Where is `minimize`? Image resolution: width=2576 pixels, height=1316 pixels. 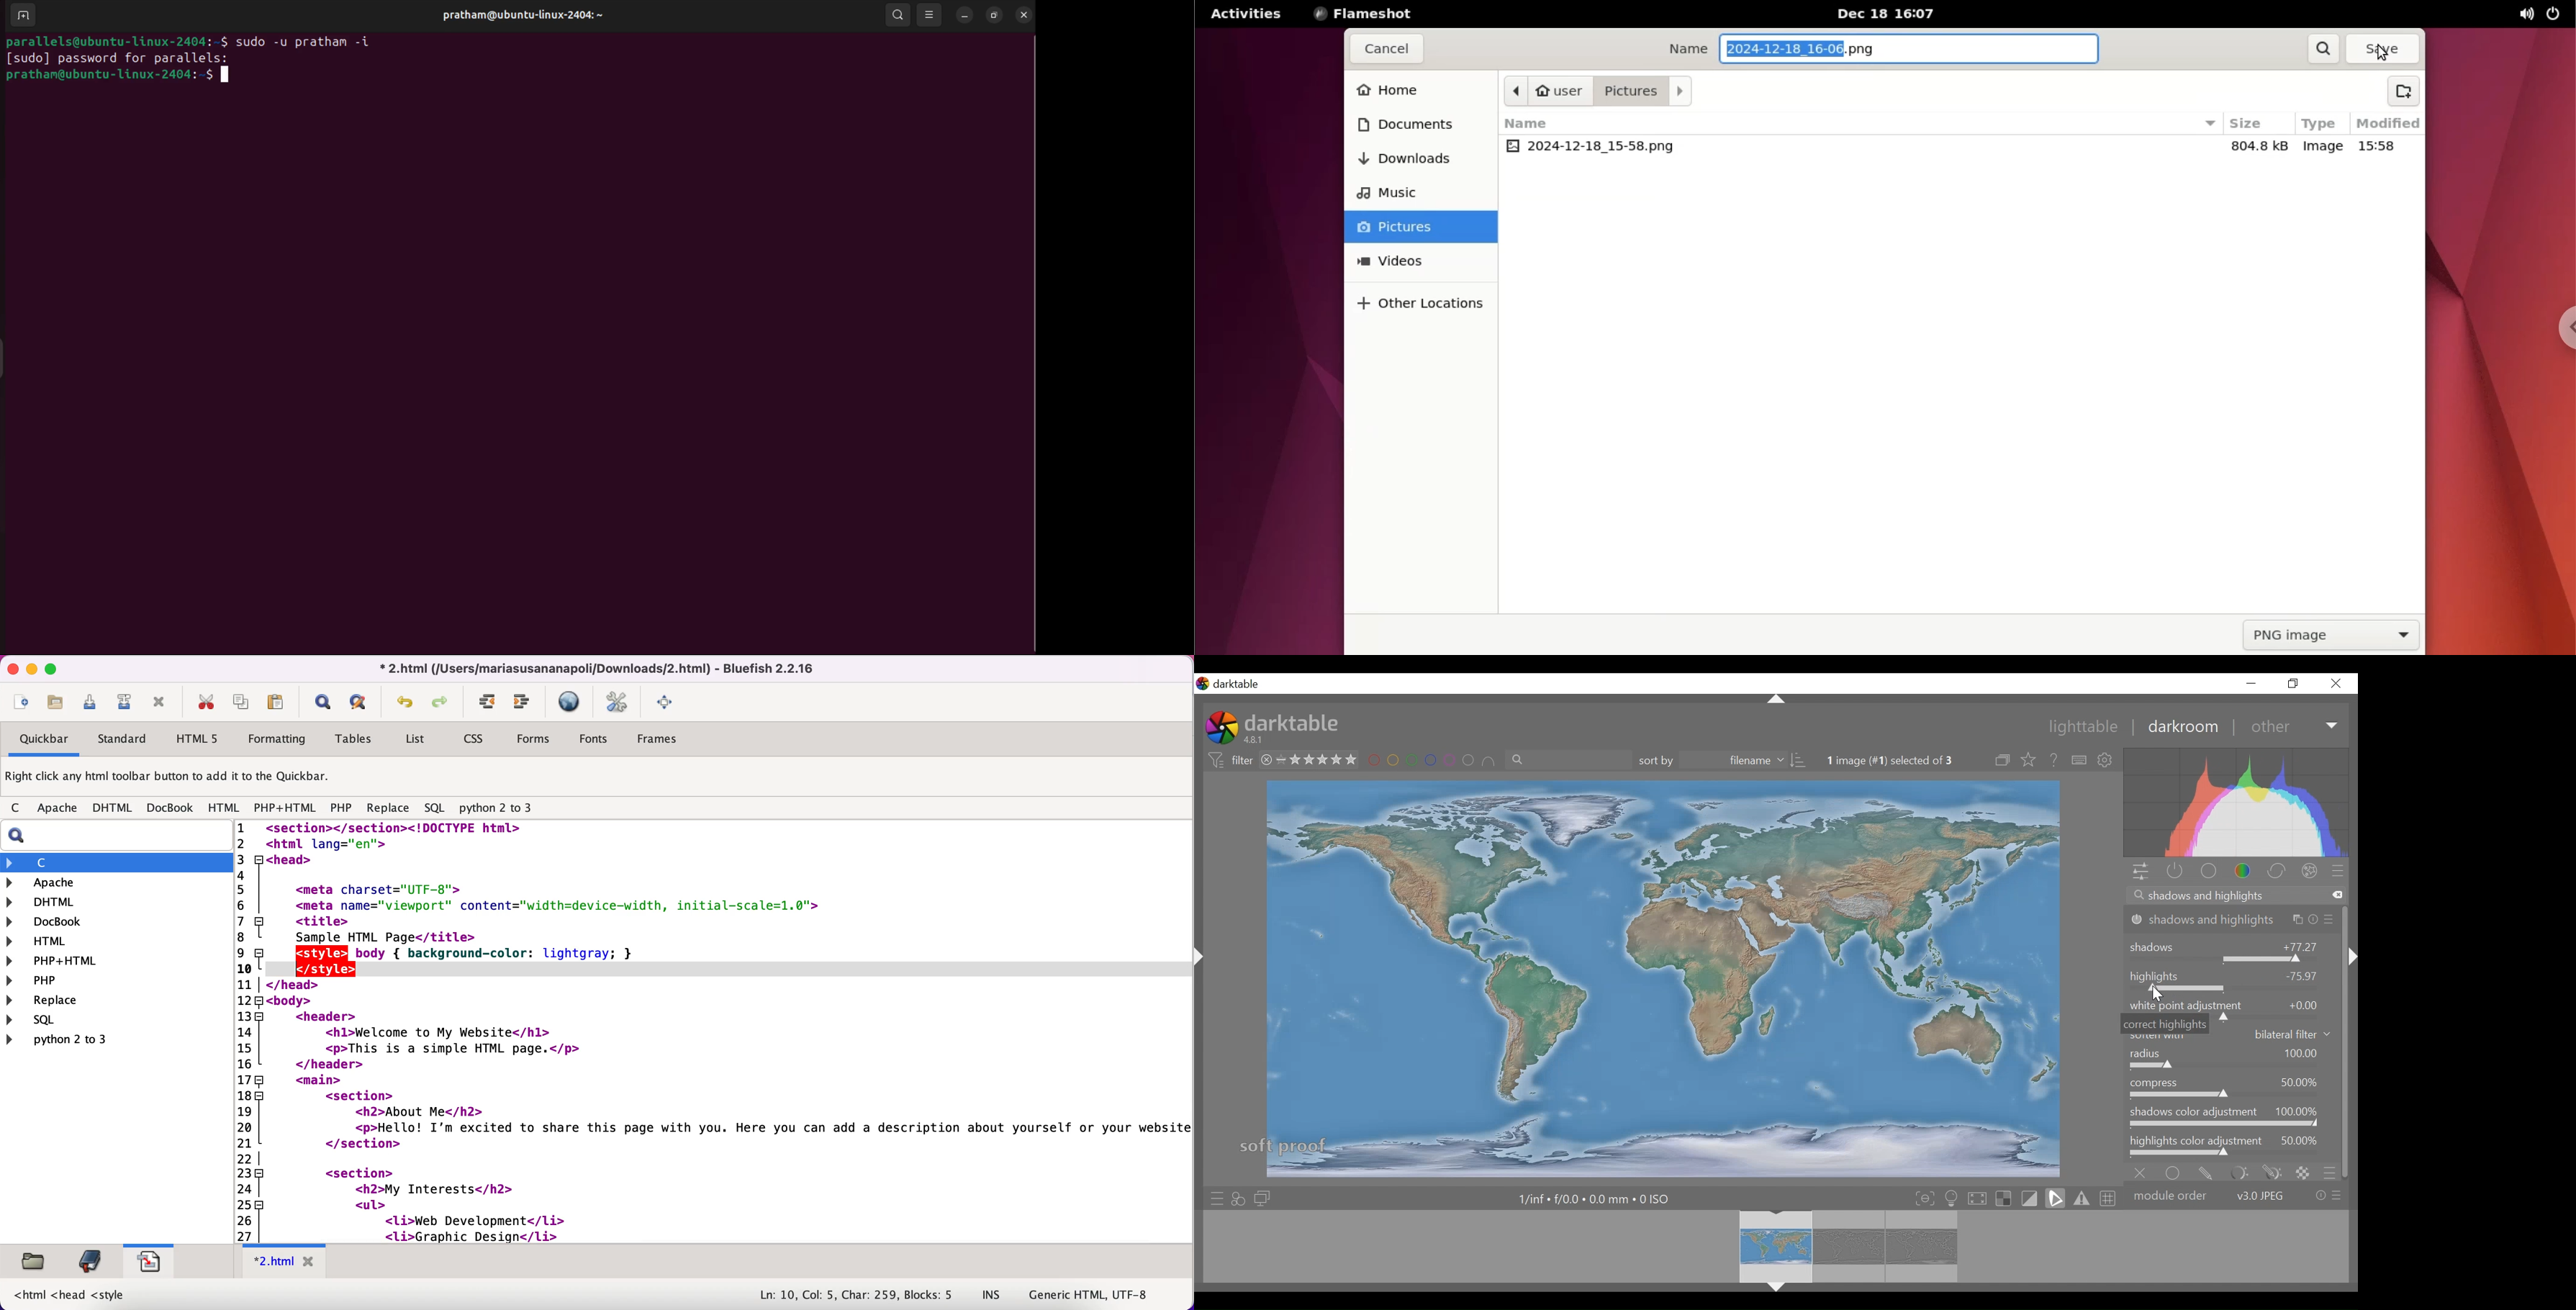
minimize is located at coordinates (31, 669).